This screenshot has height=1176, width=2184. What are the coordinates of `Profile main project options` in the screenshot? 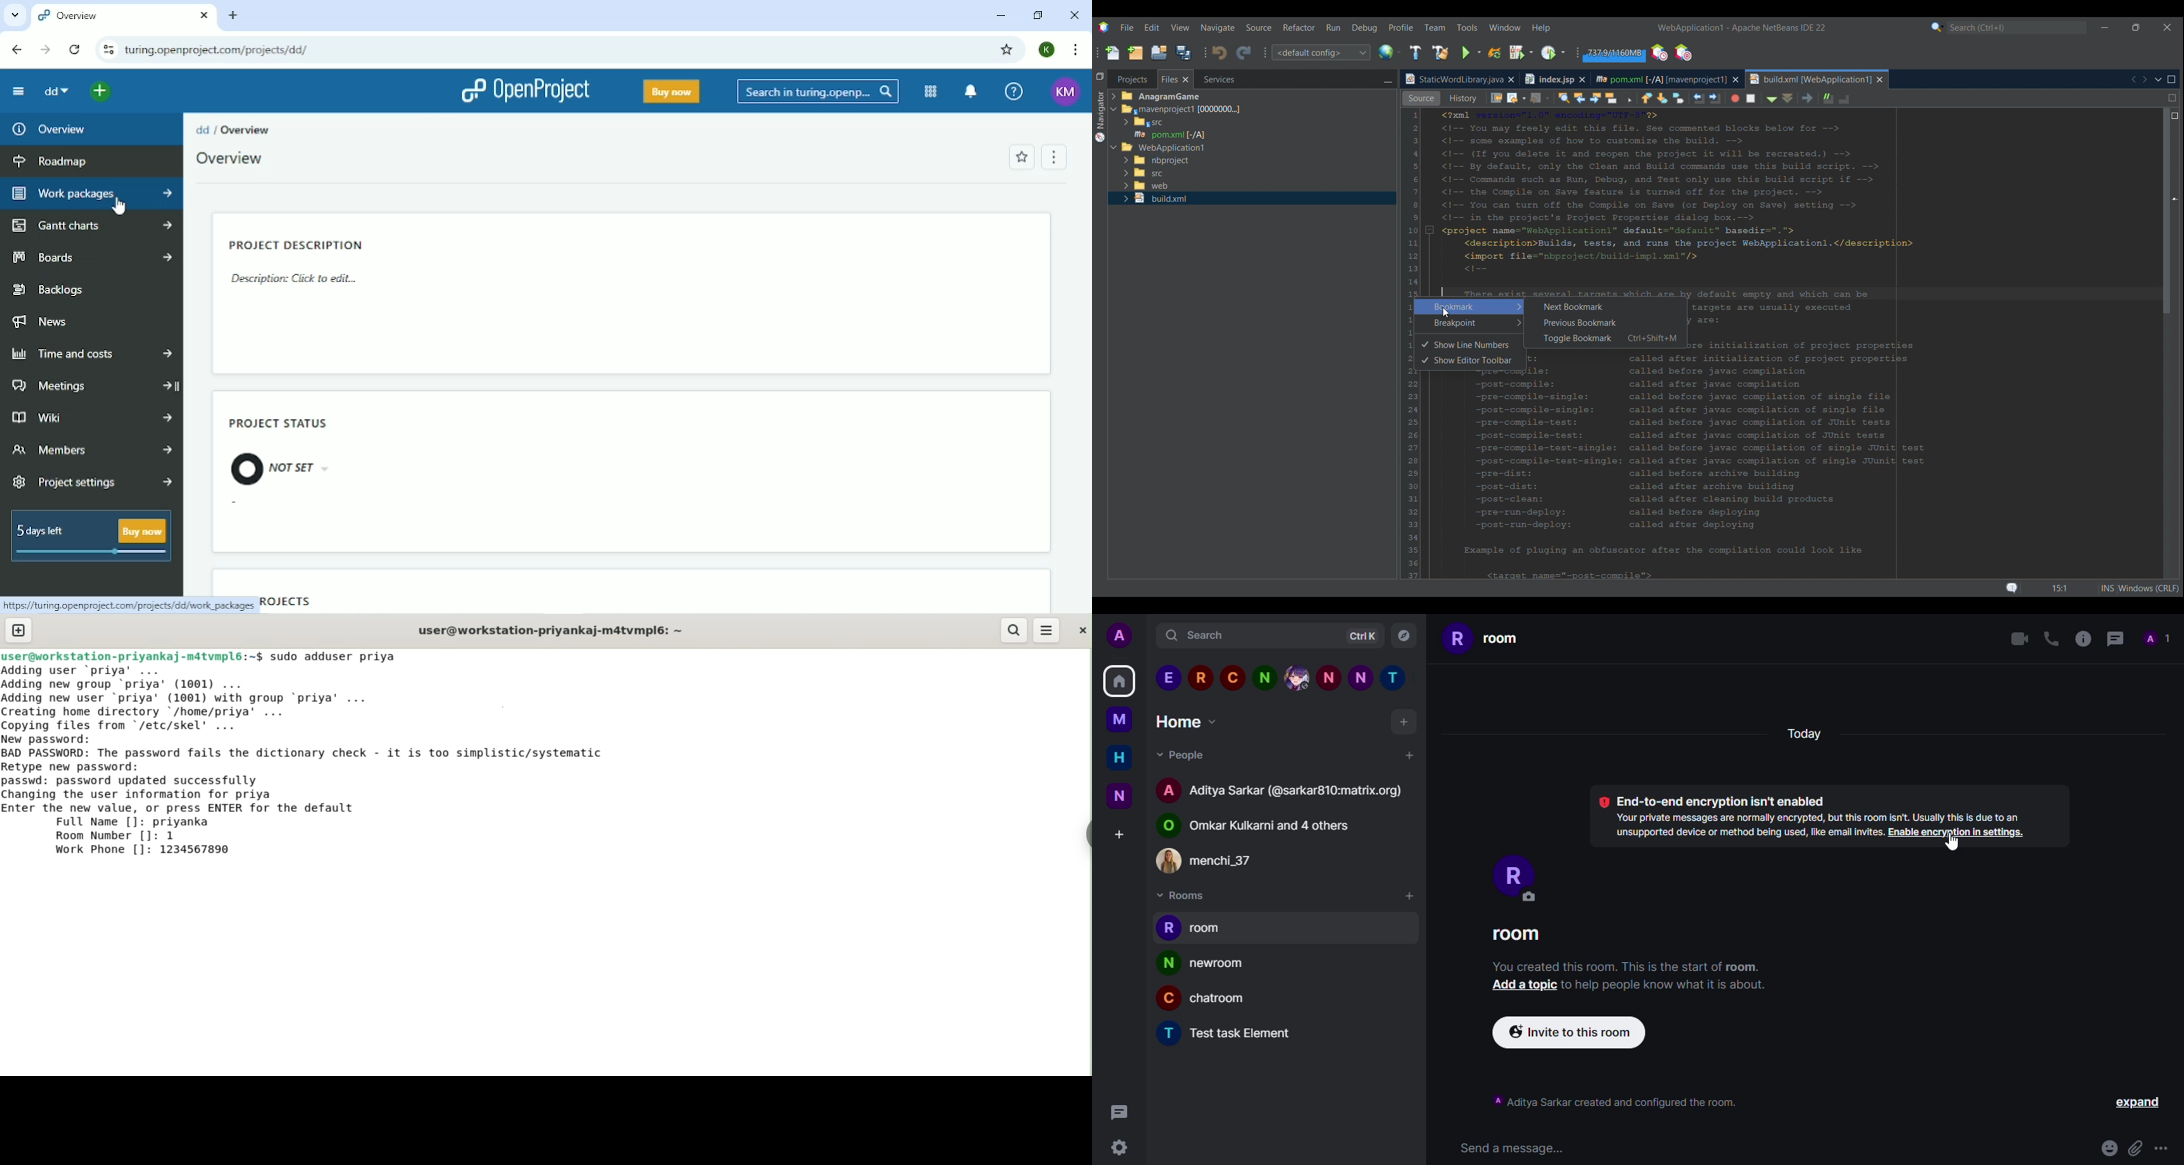 It's located at (1555, 52).